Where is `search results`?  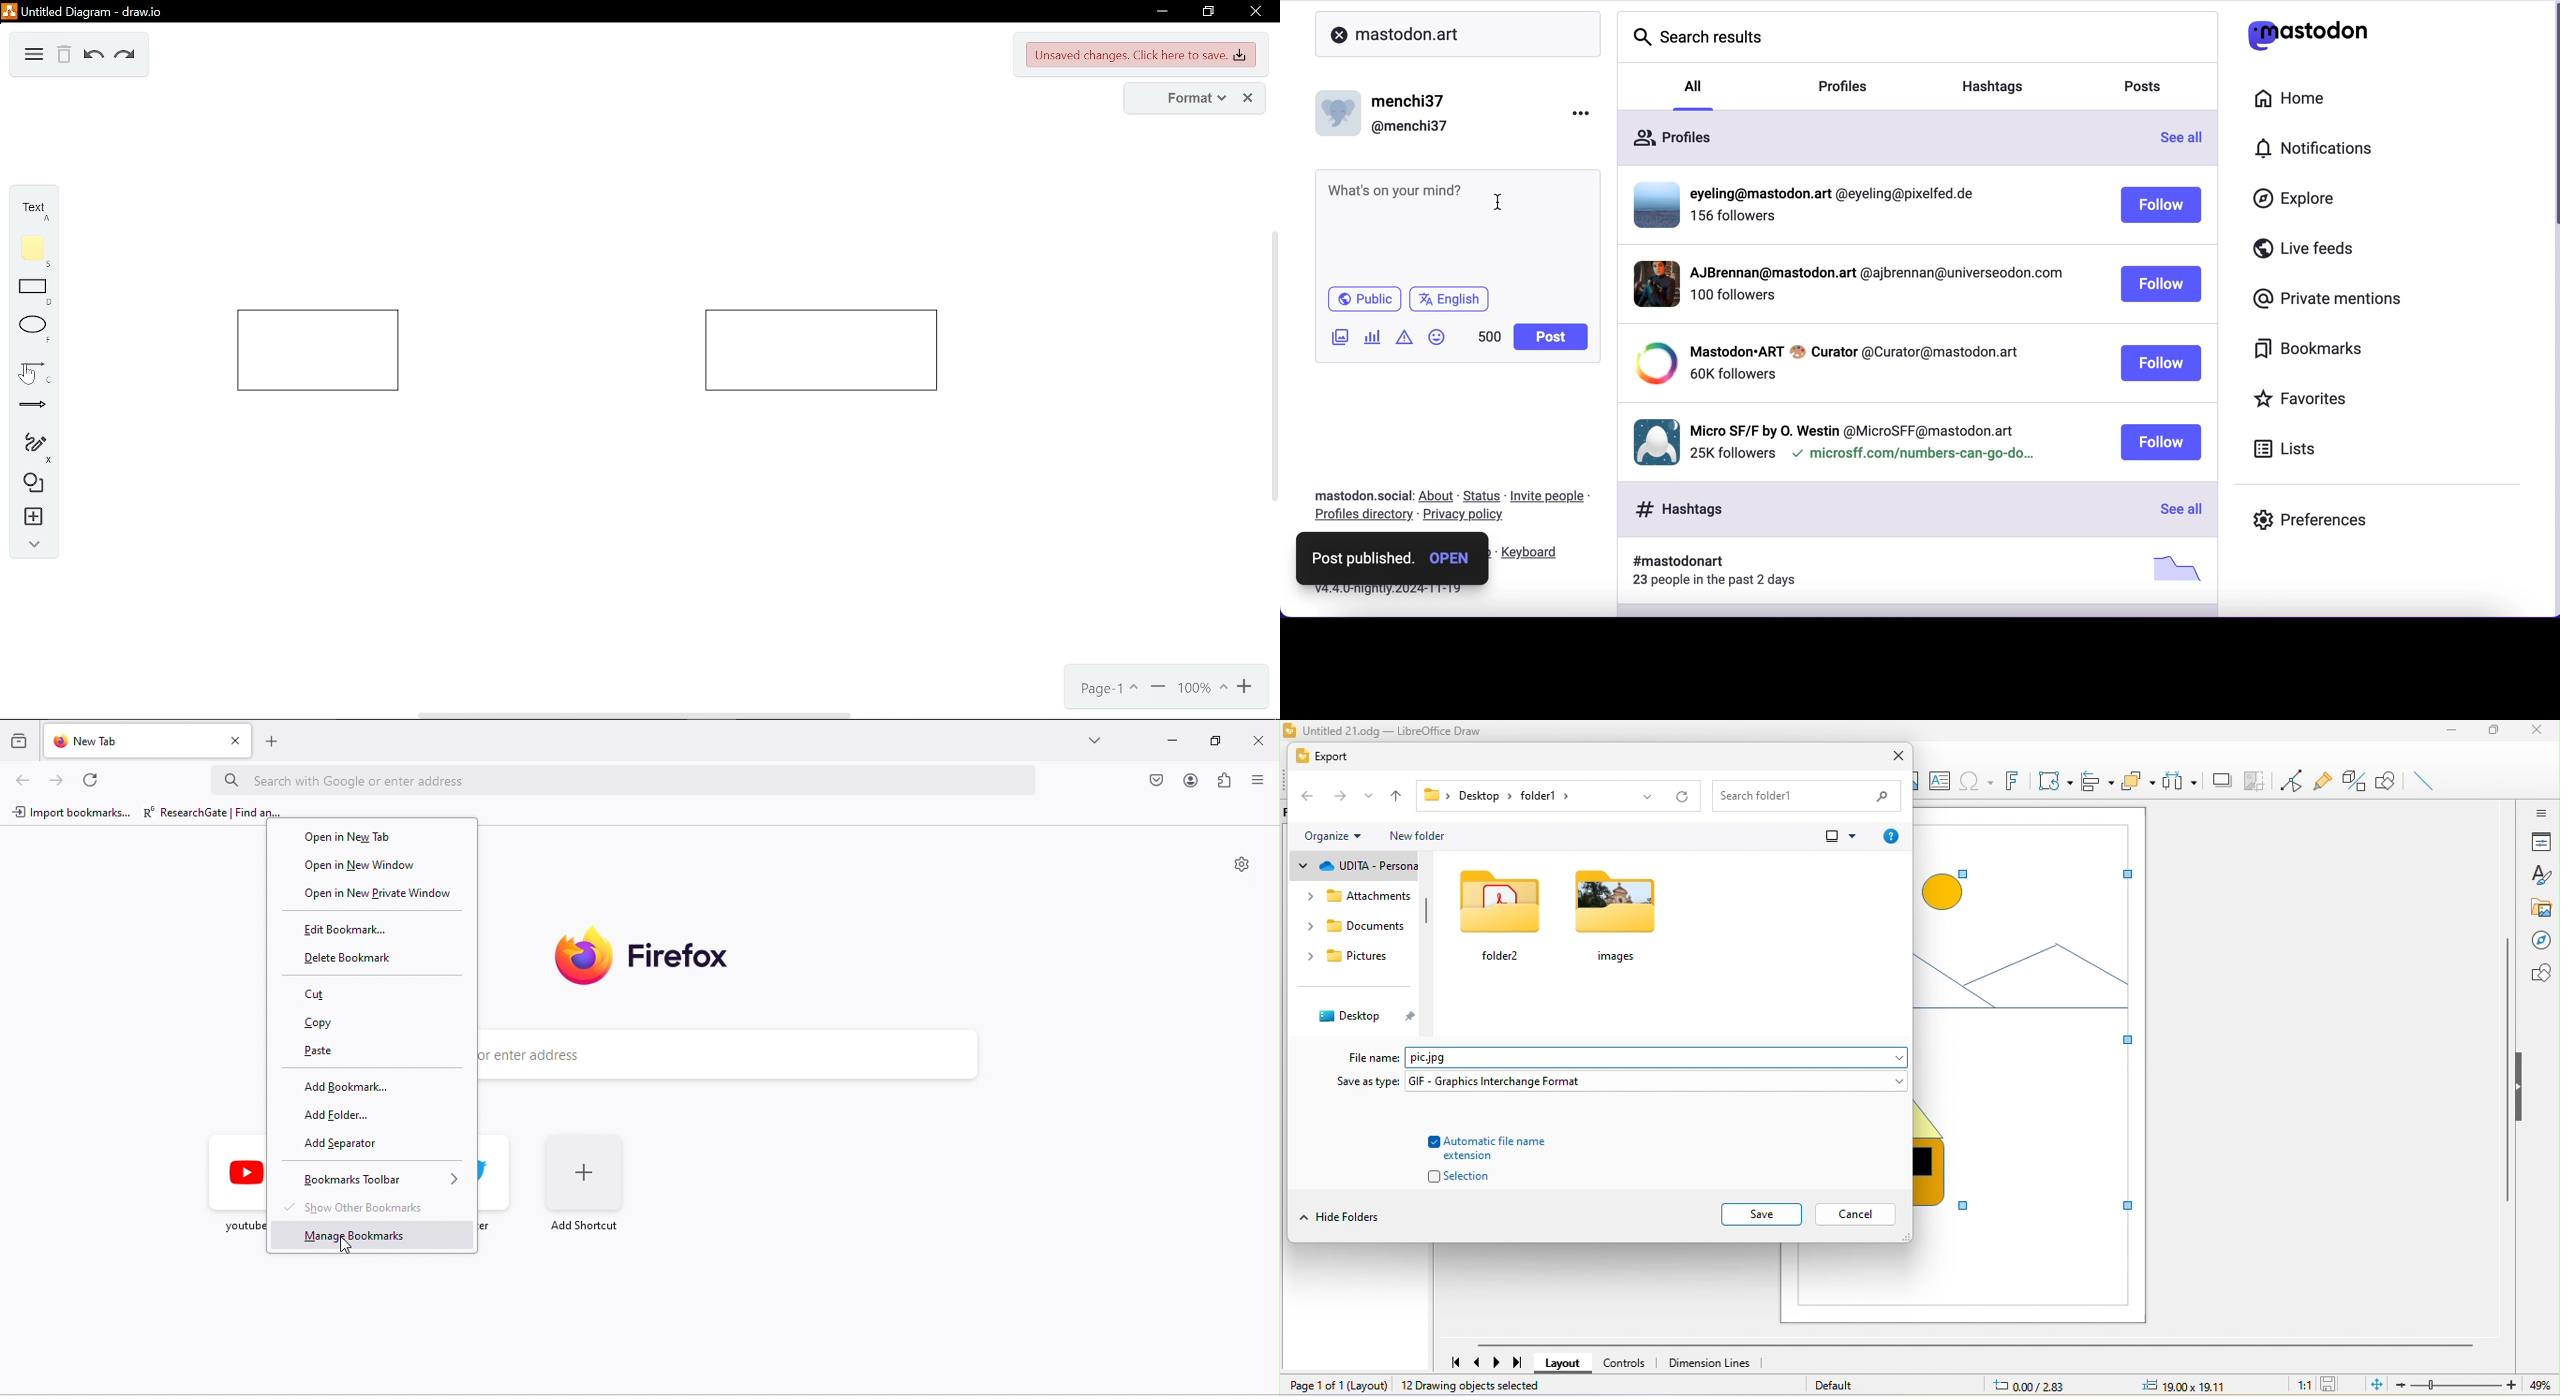
search results is located at coordinates (1700, 36).